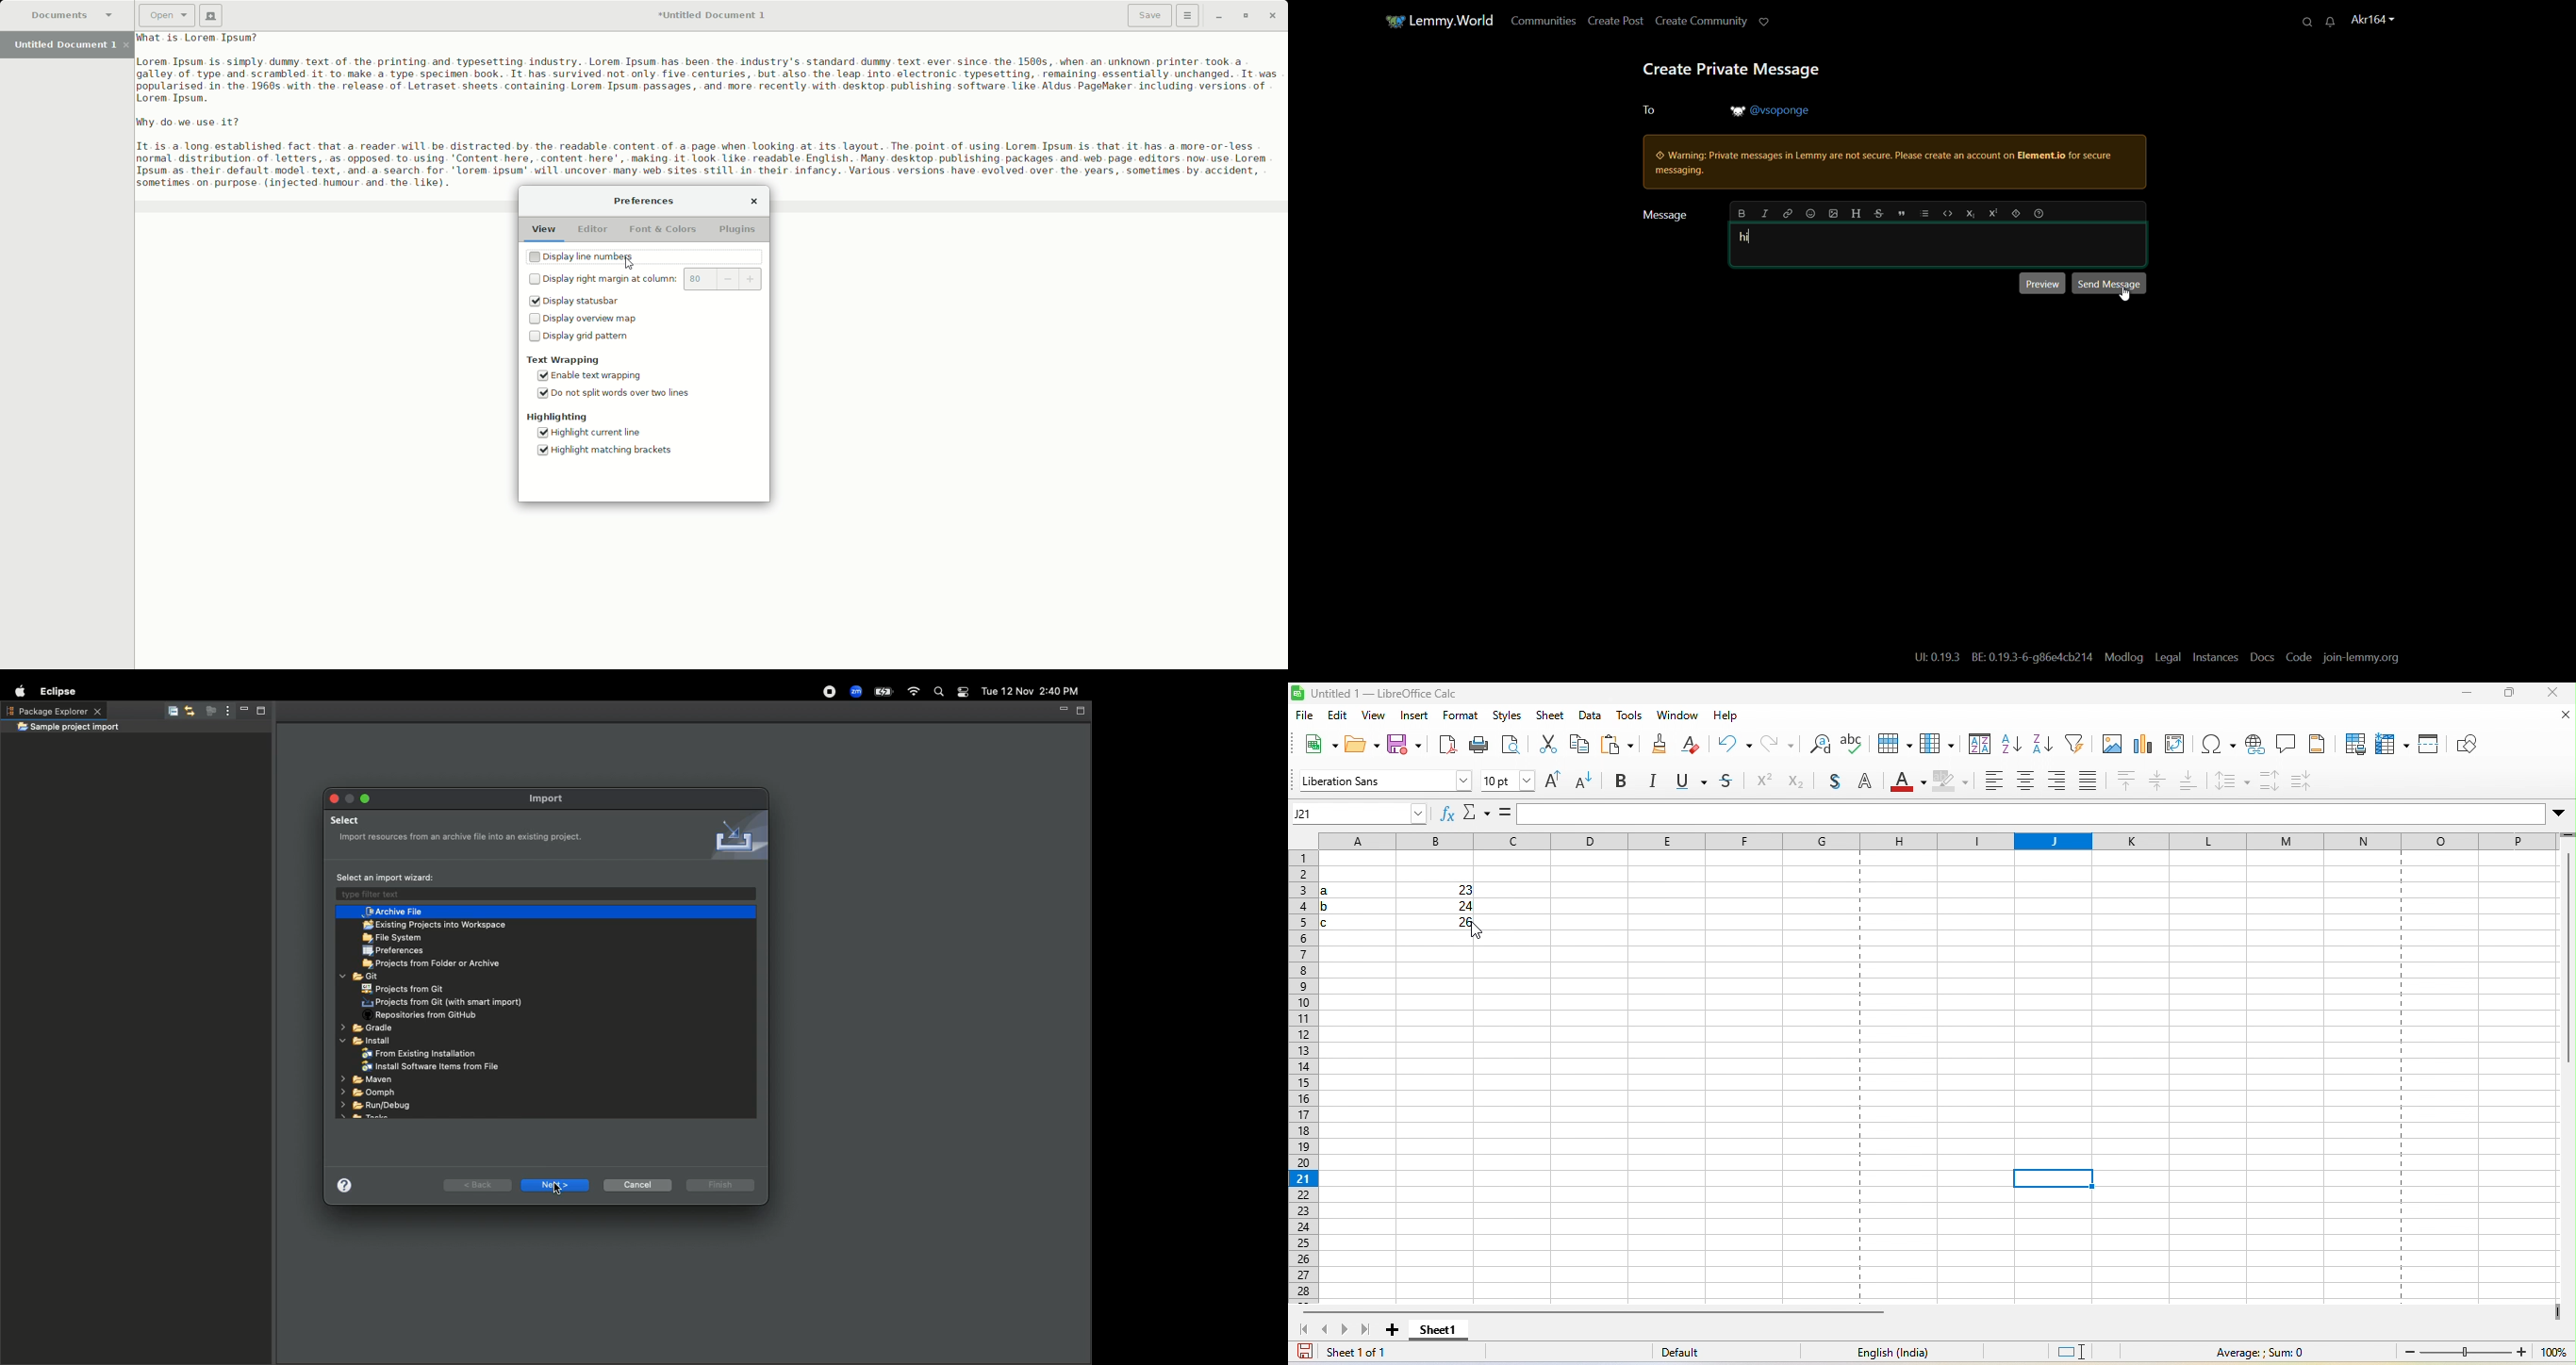 This screenshot has width=2576, height=1372. I want to click on help, so click(1724, 715).